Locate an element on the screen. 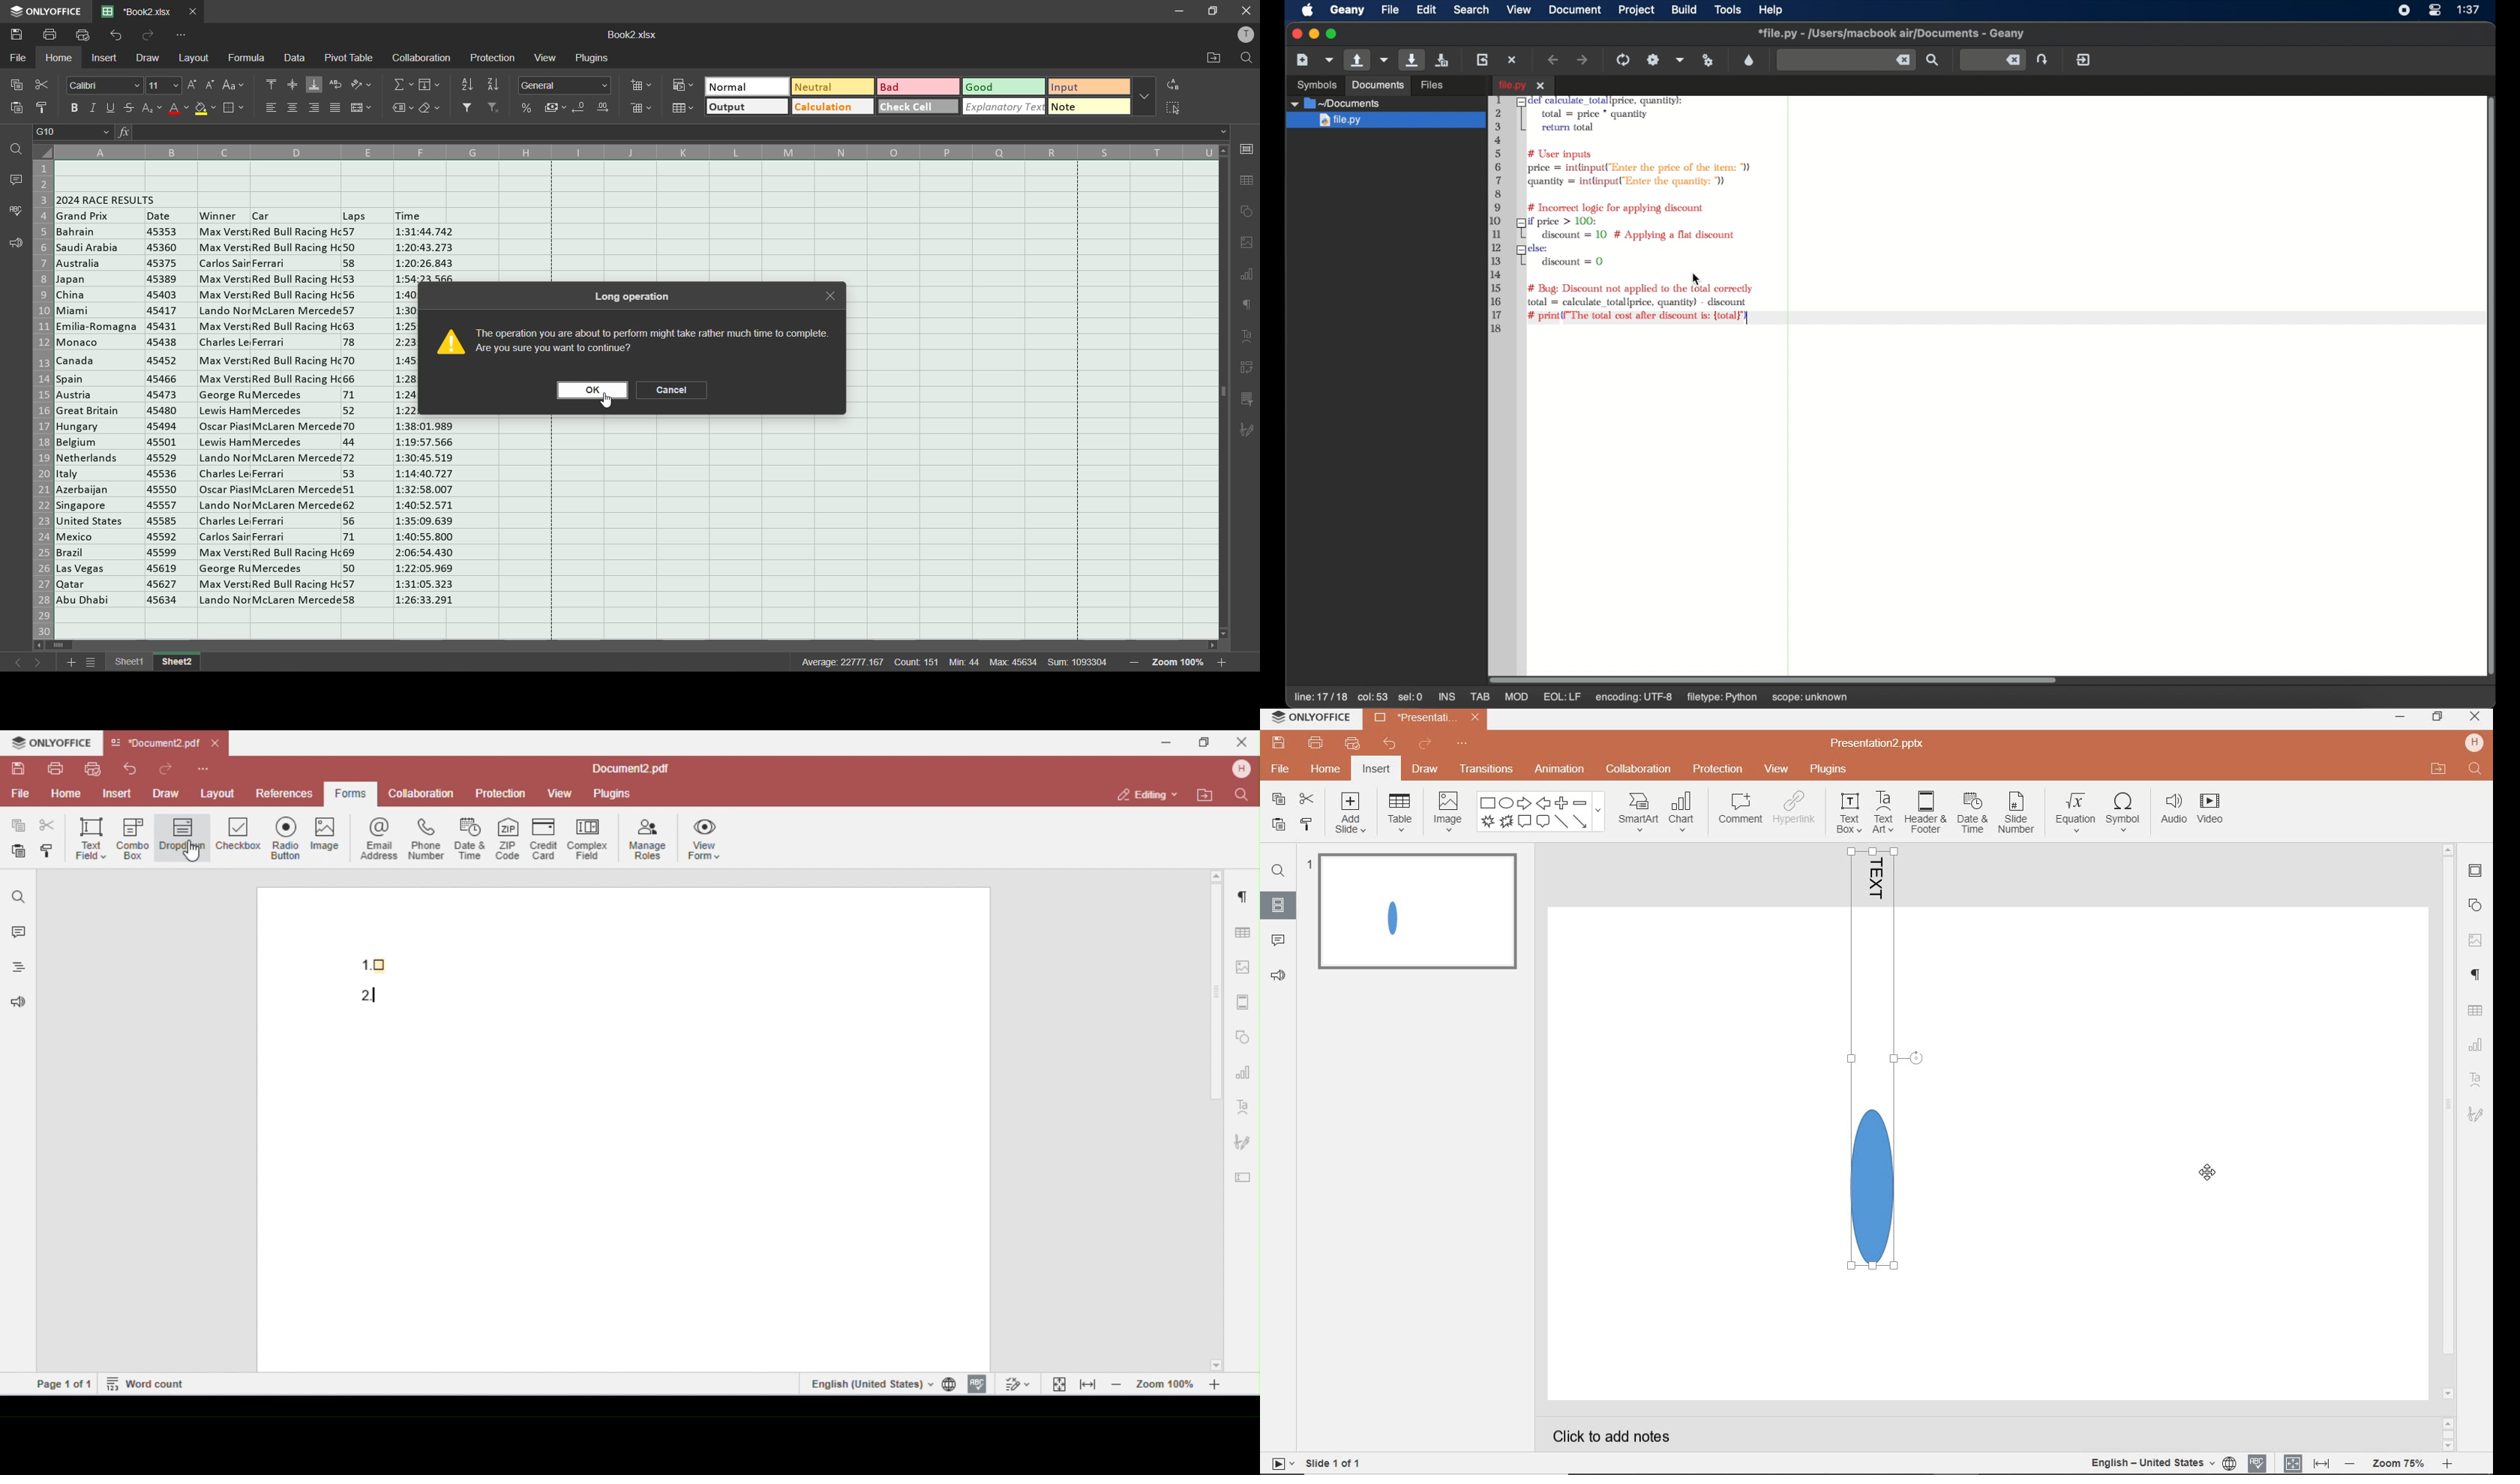 The height and width of the screenshot is (1484, 2520). copy is located at coordinates (1278, 799).